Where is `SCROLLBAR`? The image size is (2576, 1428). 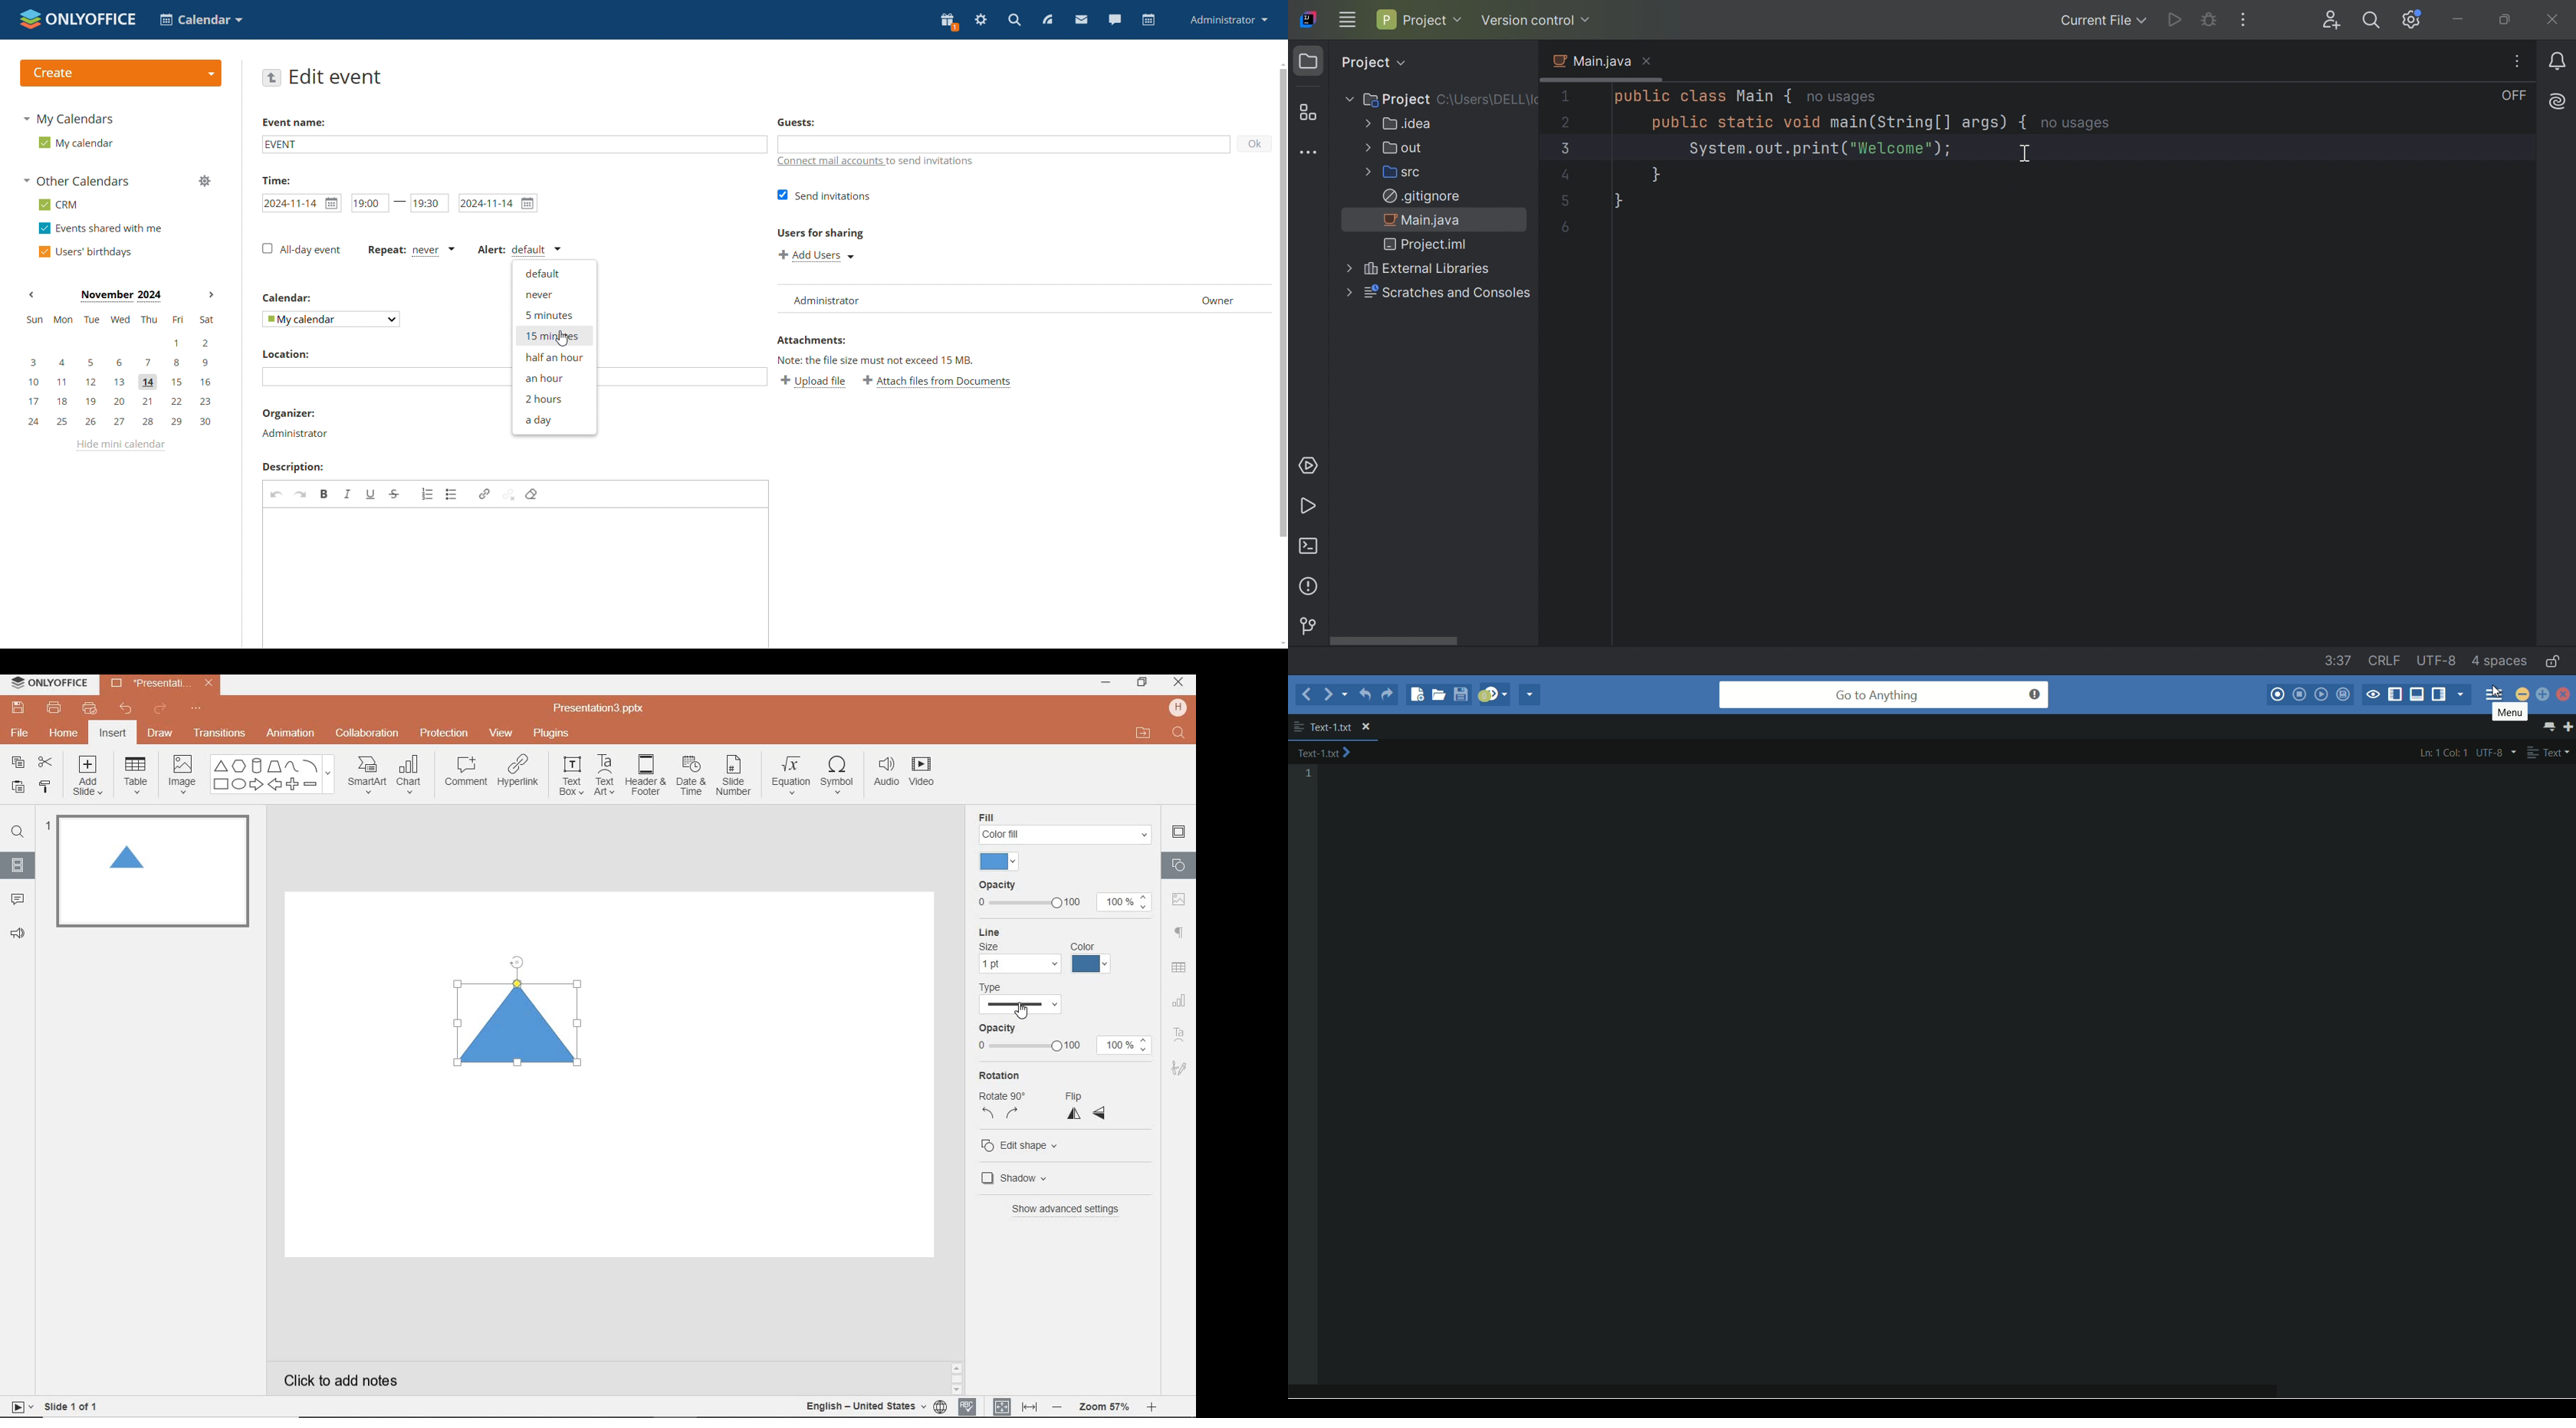 SCROLLBAR is located at coordinates (1153, 1381).